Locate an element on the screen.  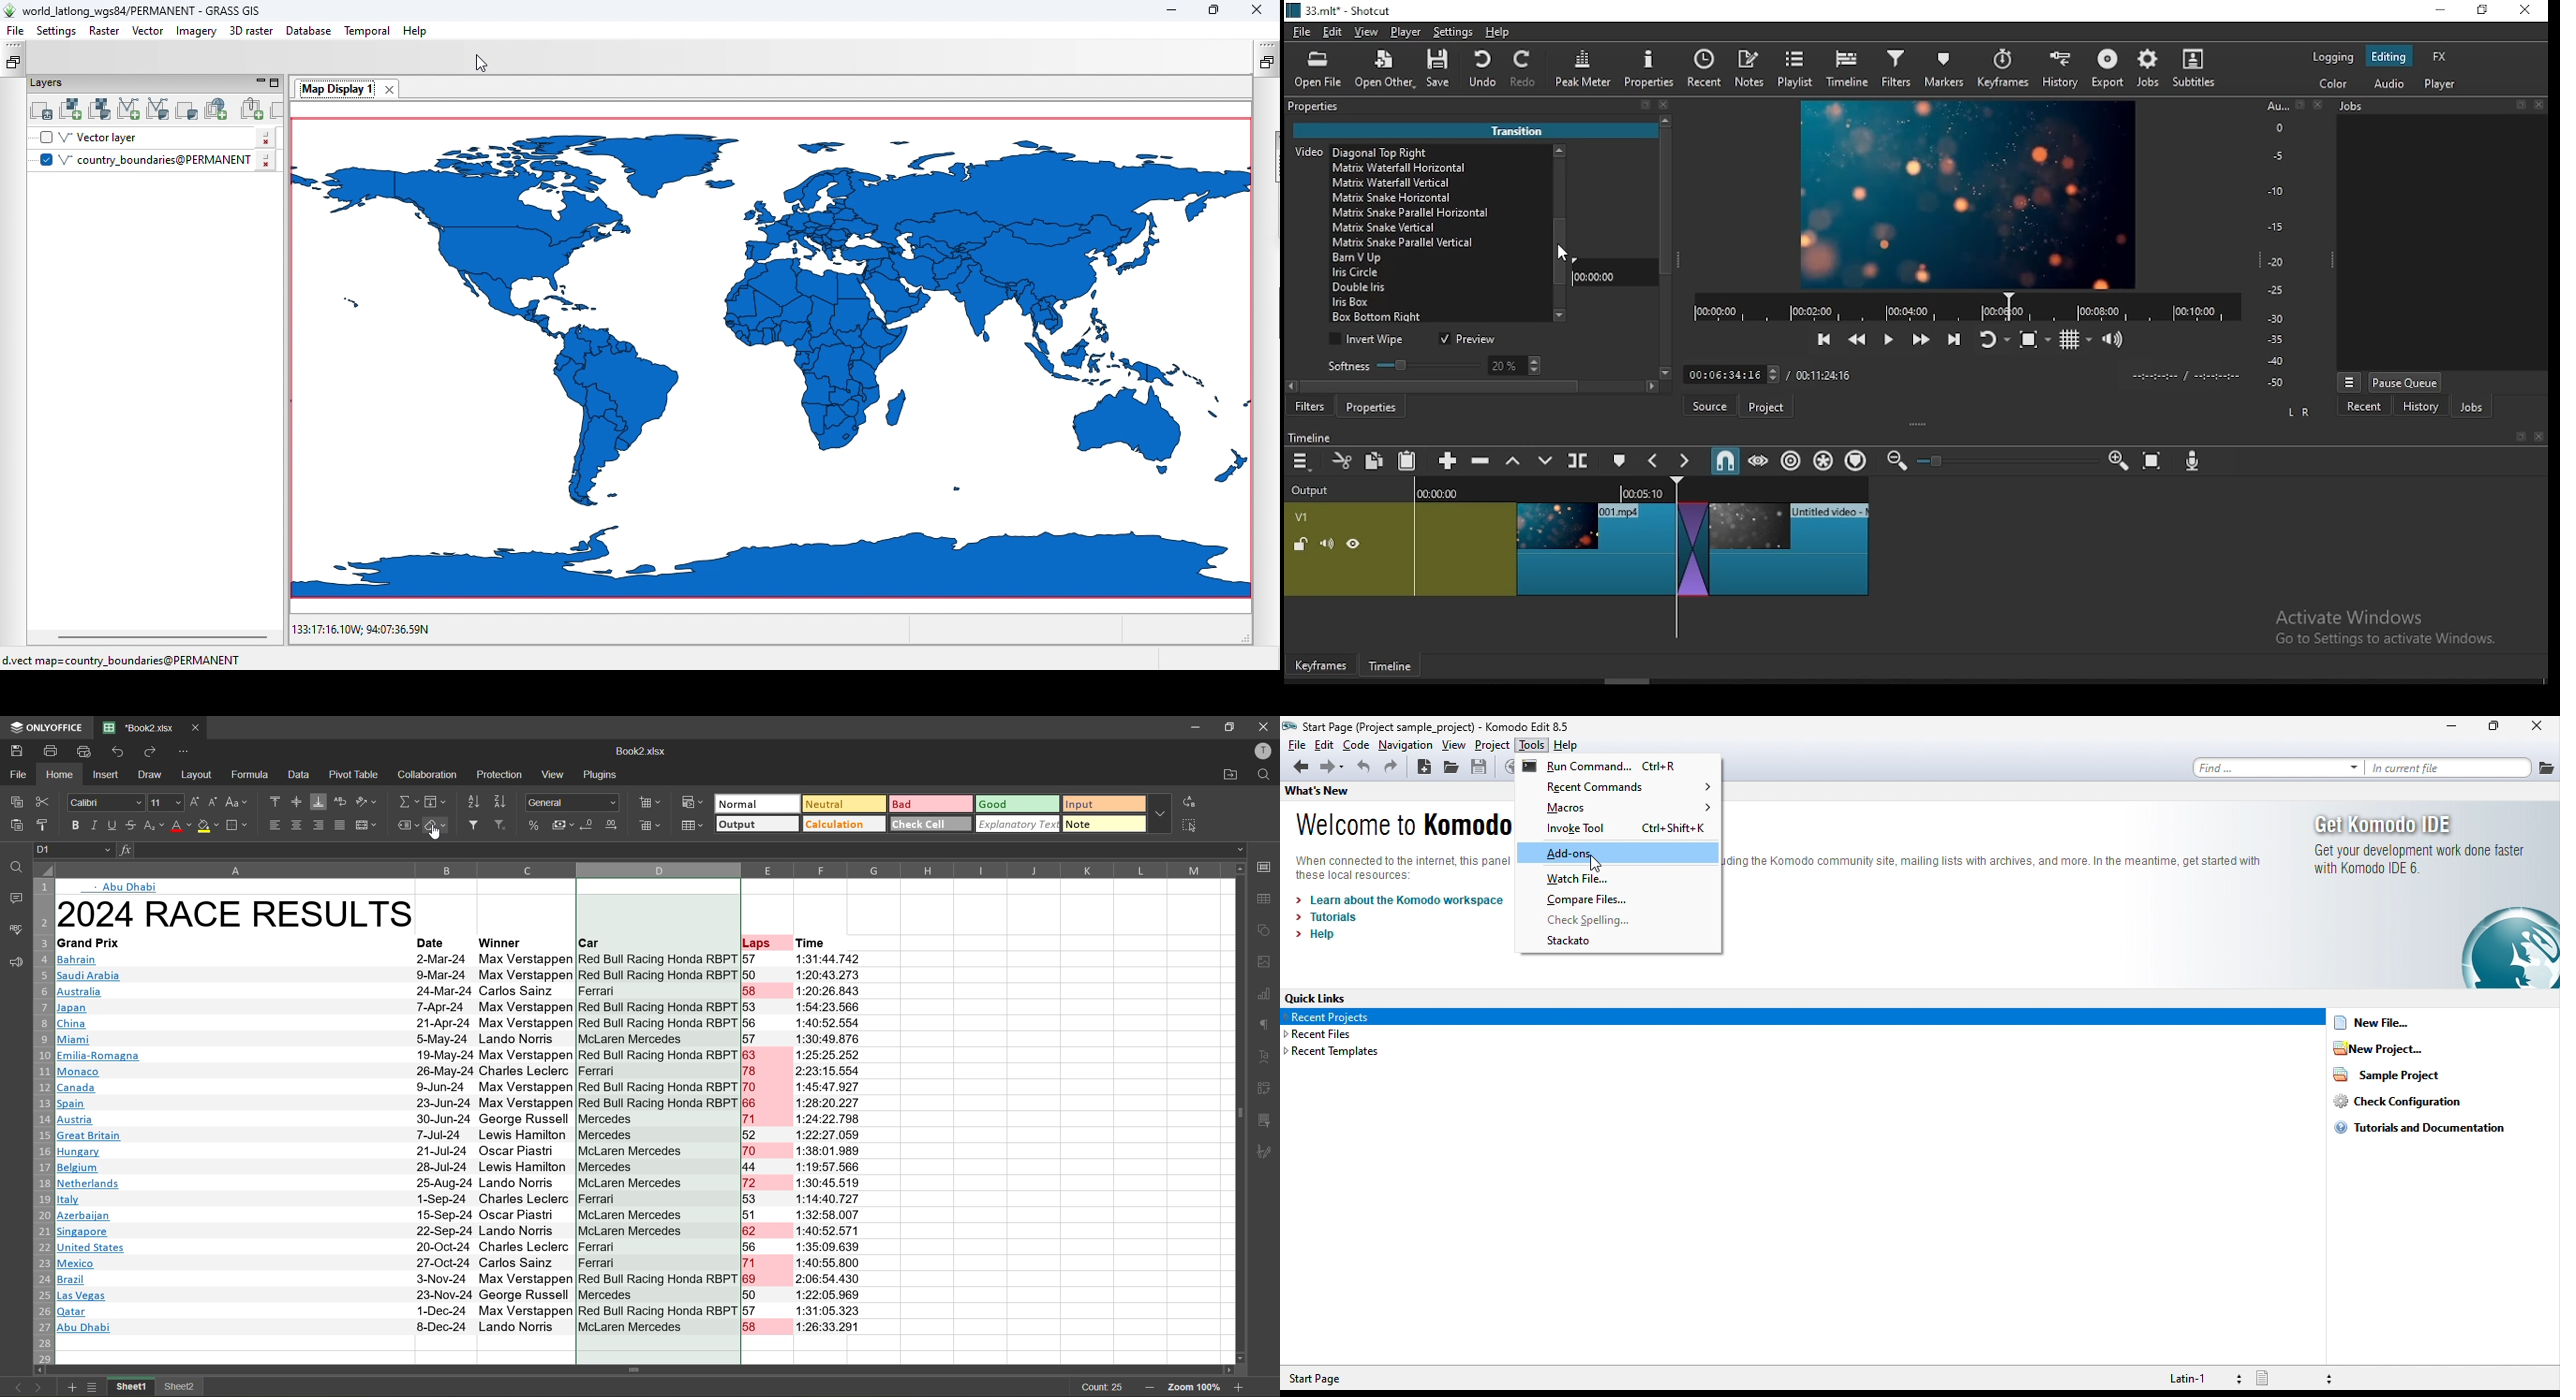
jobs is located at coordinates (2471, 409).